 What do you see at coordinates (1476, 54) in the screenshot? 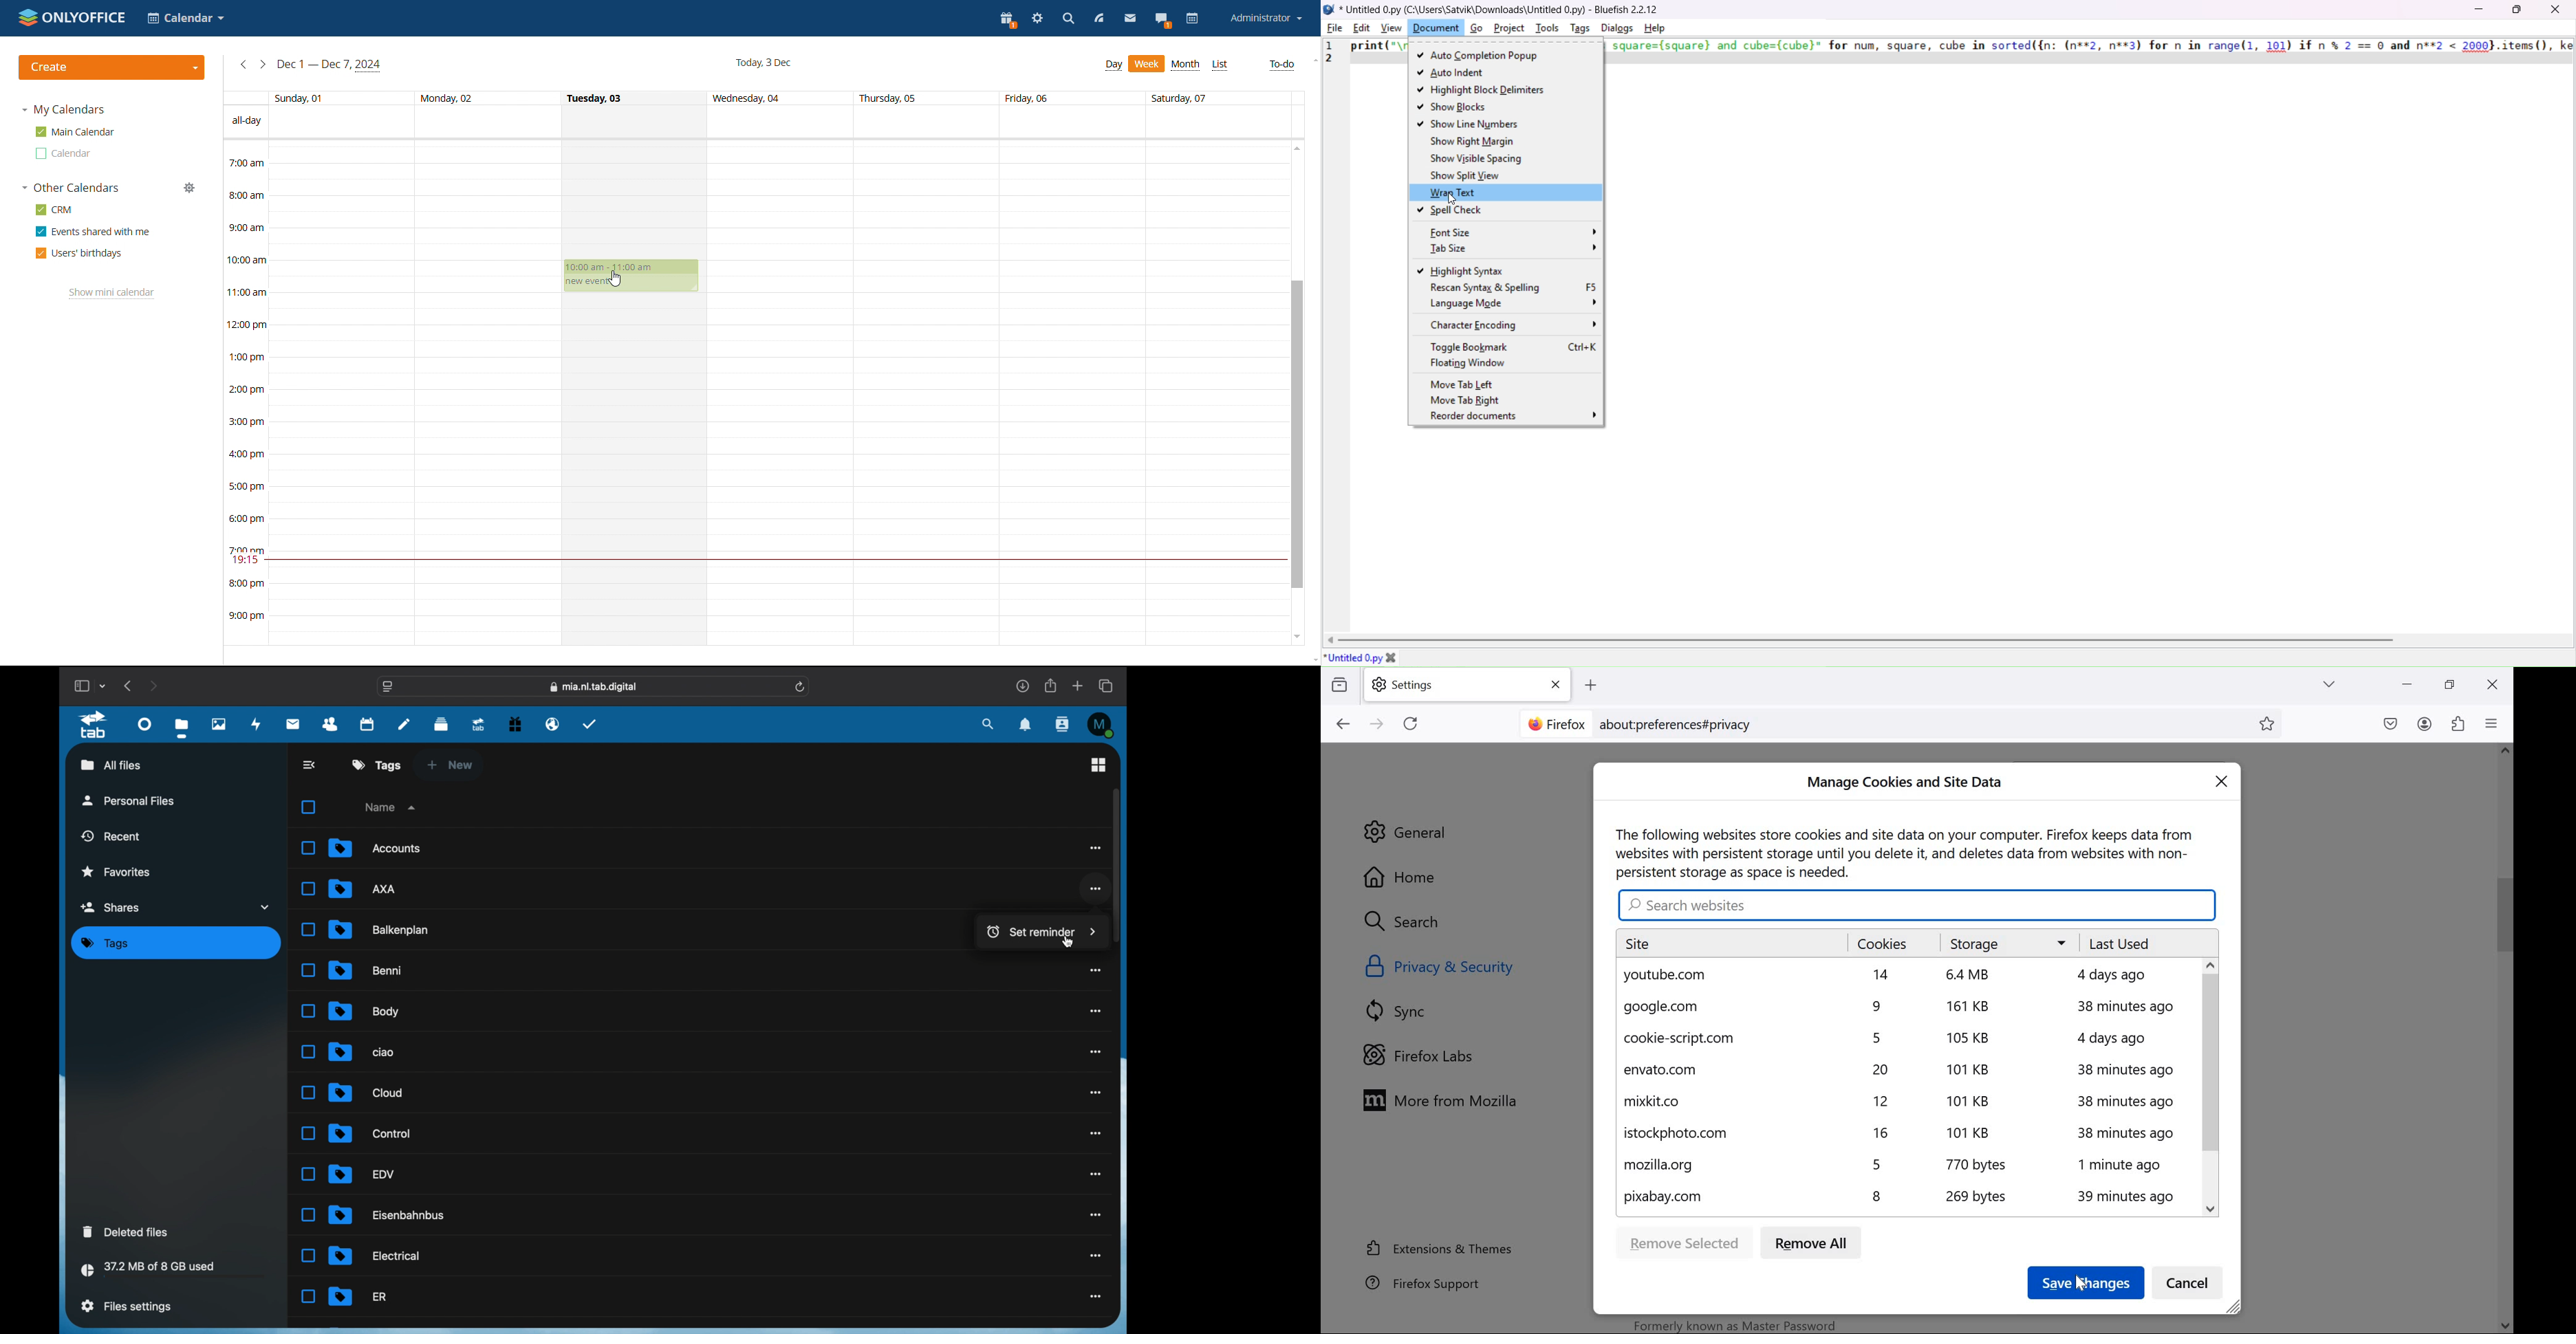
I see `auto completion popup` at bounding box center [1476, 54].